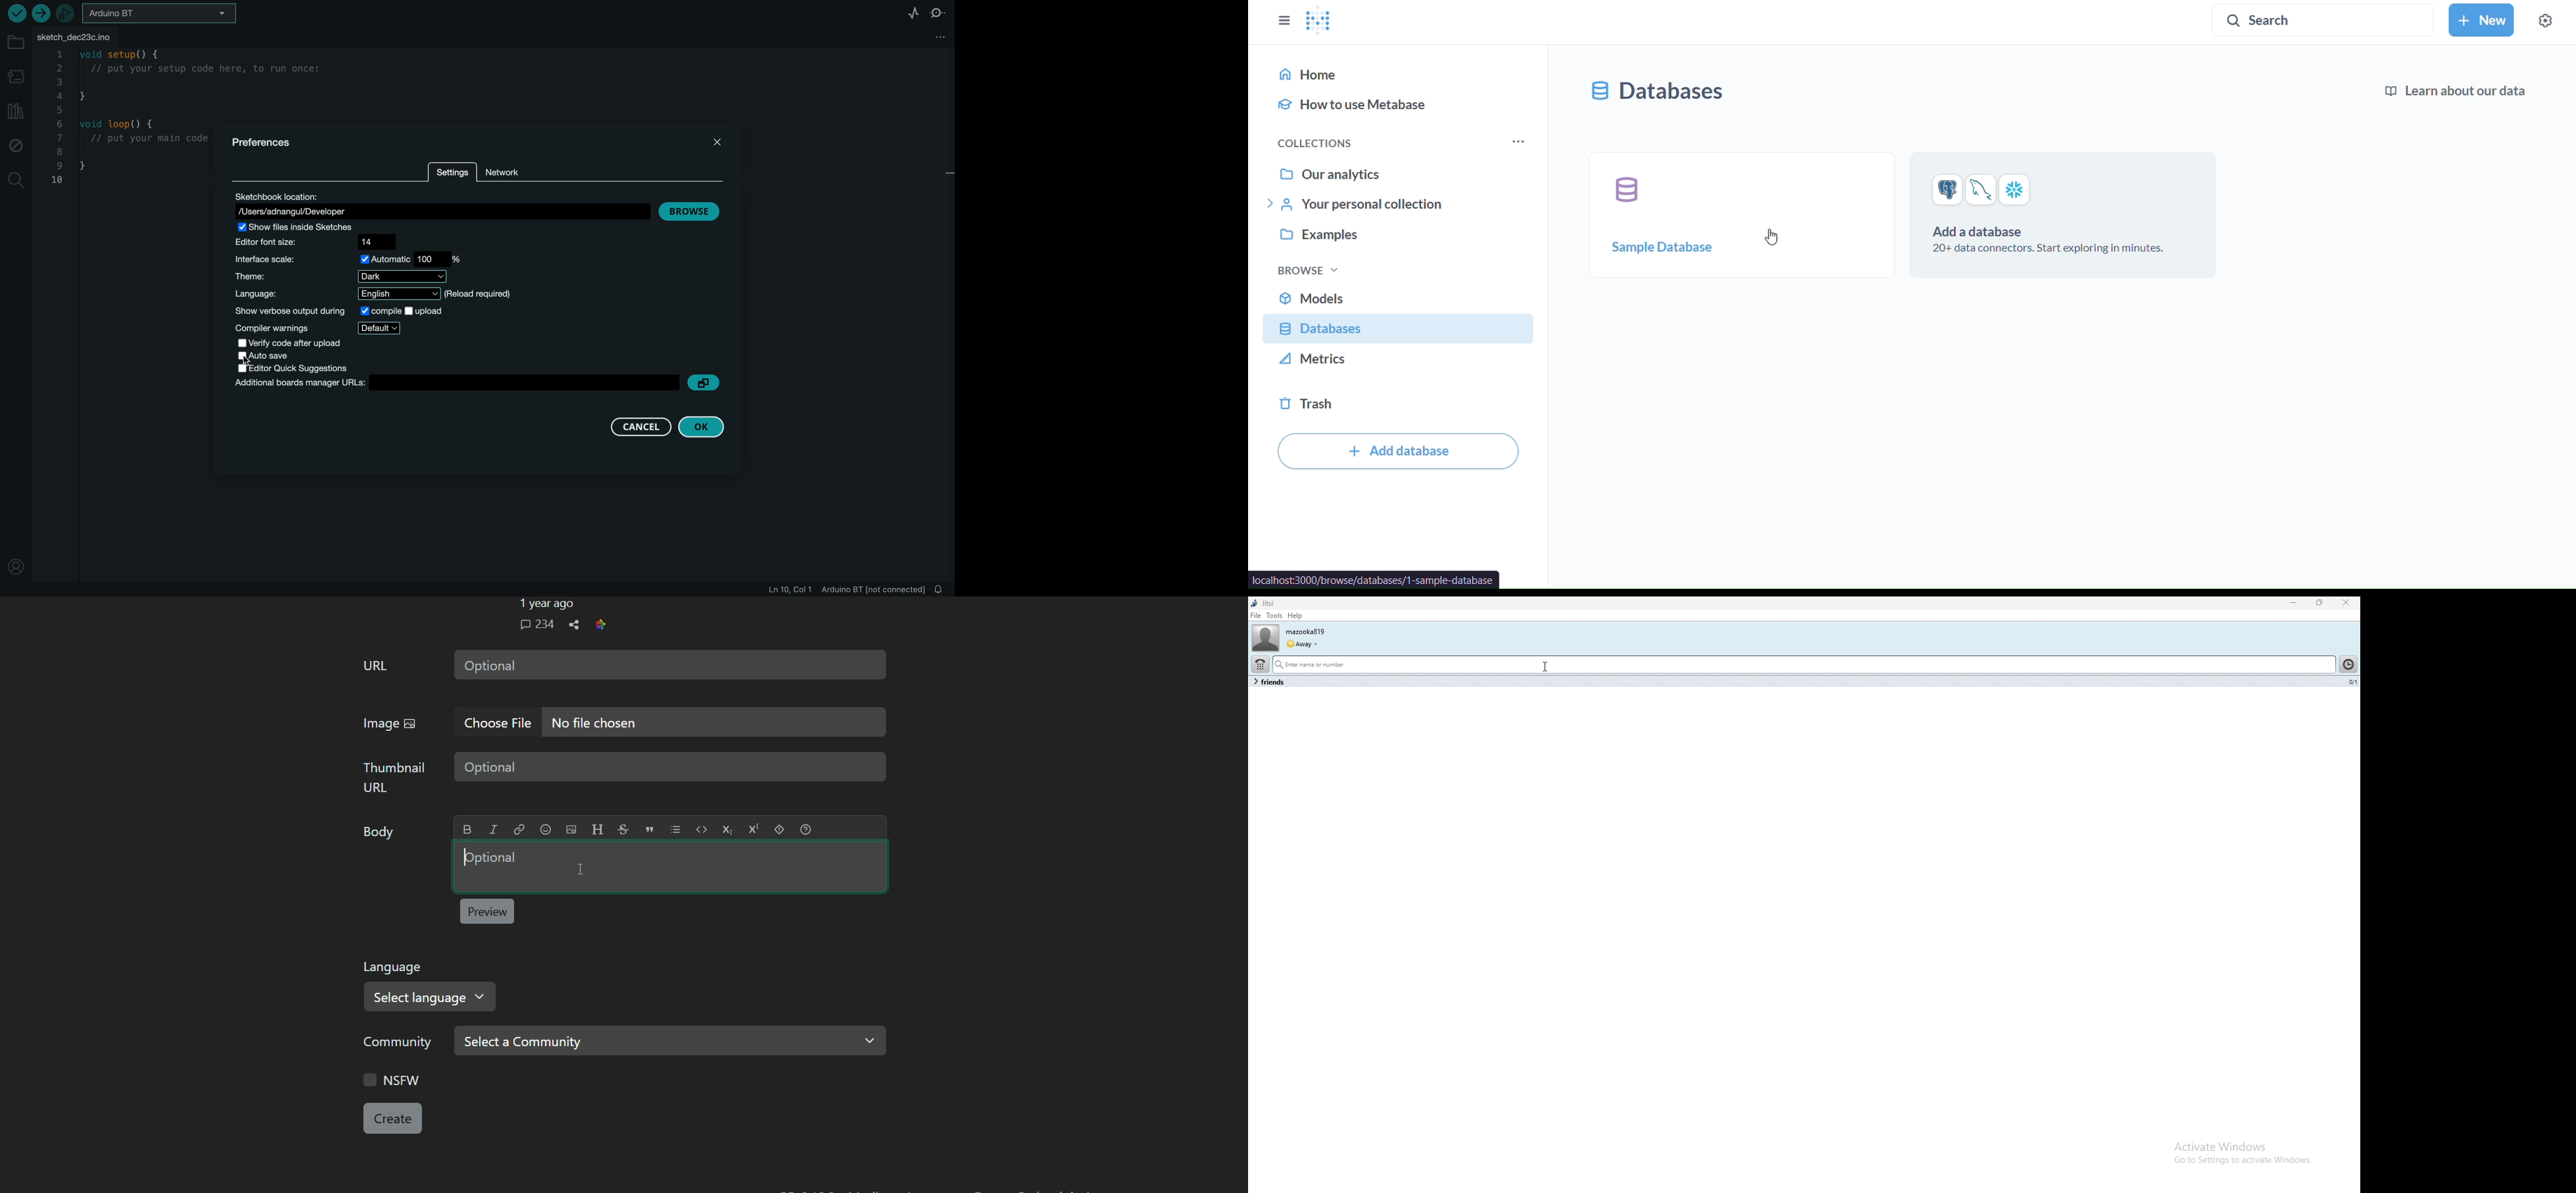  What do you see at coordinates (571, 830) in the screenshot?
I see `Upload image` at bounding box center [571, 830].